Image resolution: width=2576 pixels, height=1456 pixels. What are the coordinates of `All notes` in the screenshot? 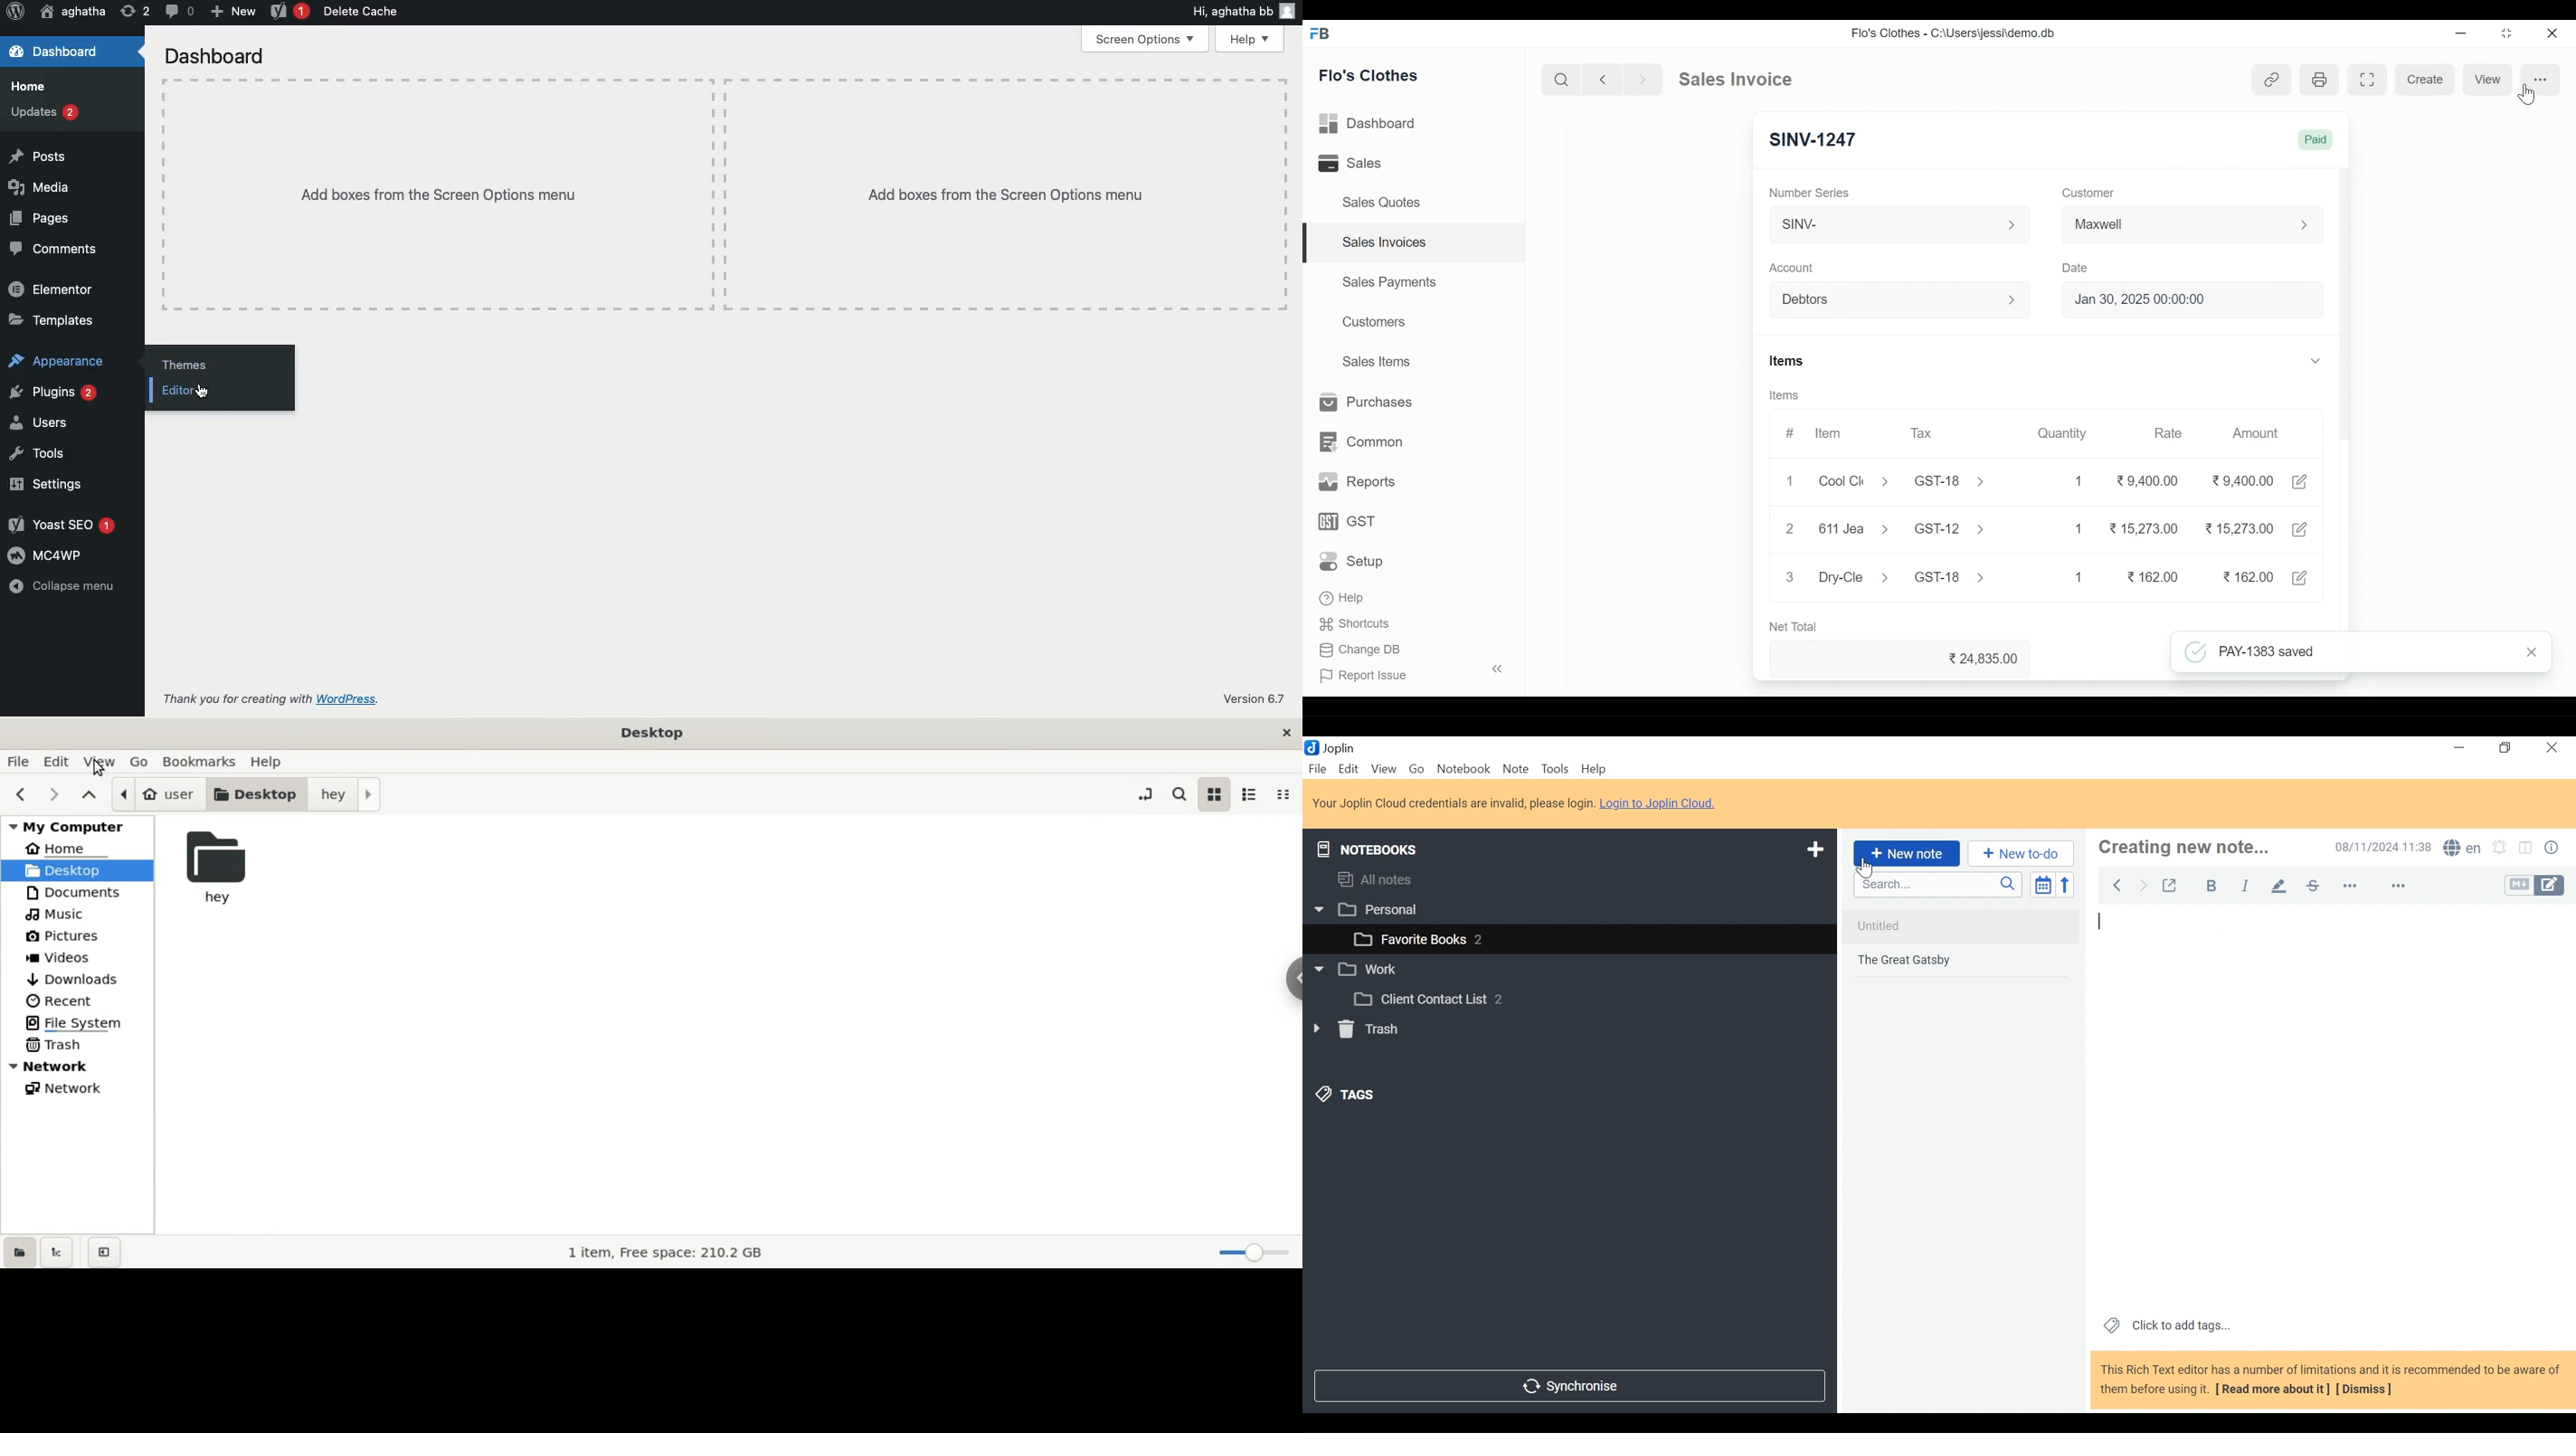 It's located at (1376, 880).